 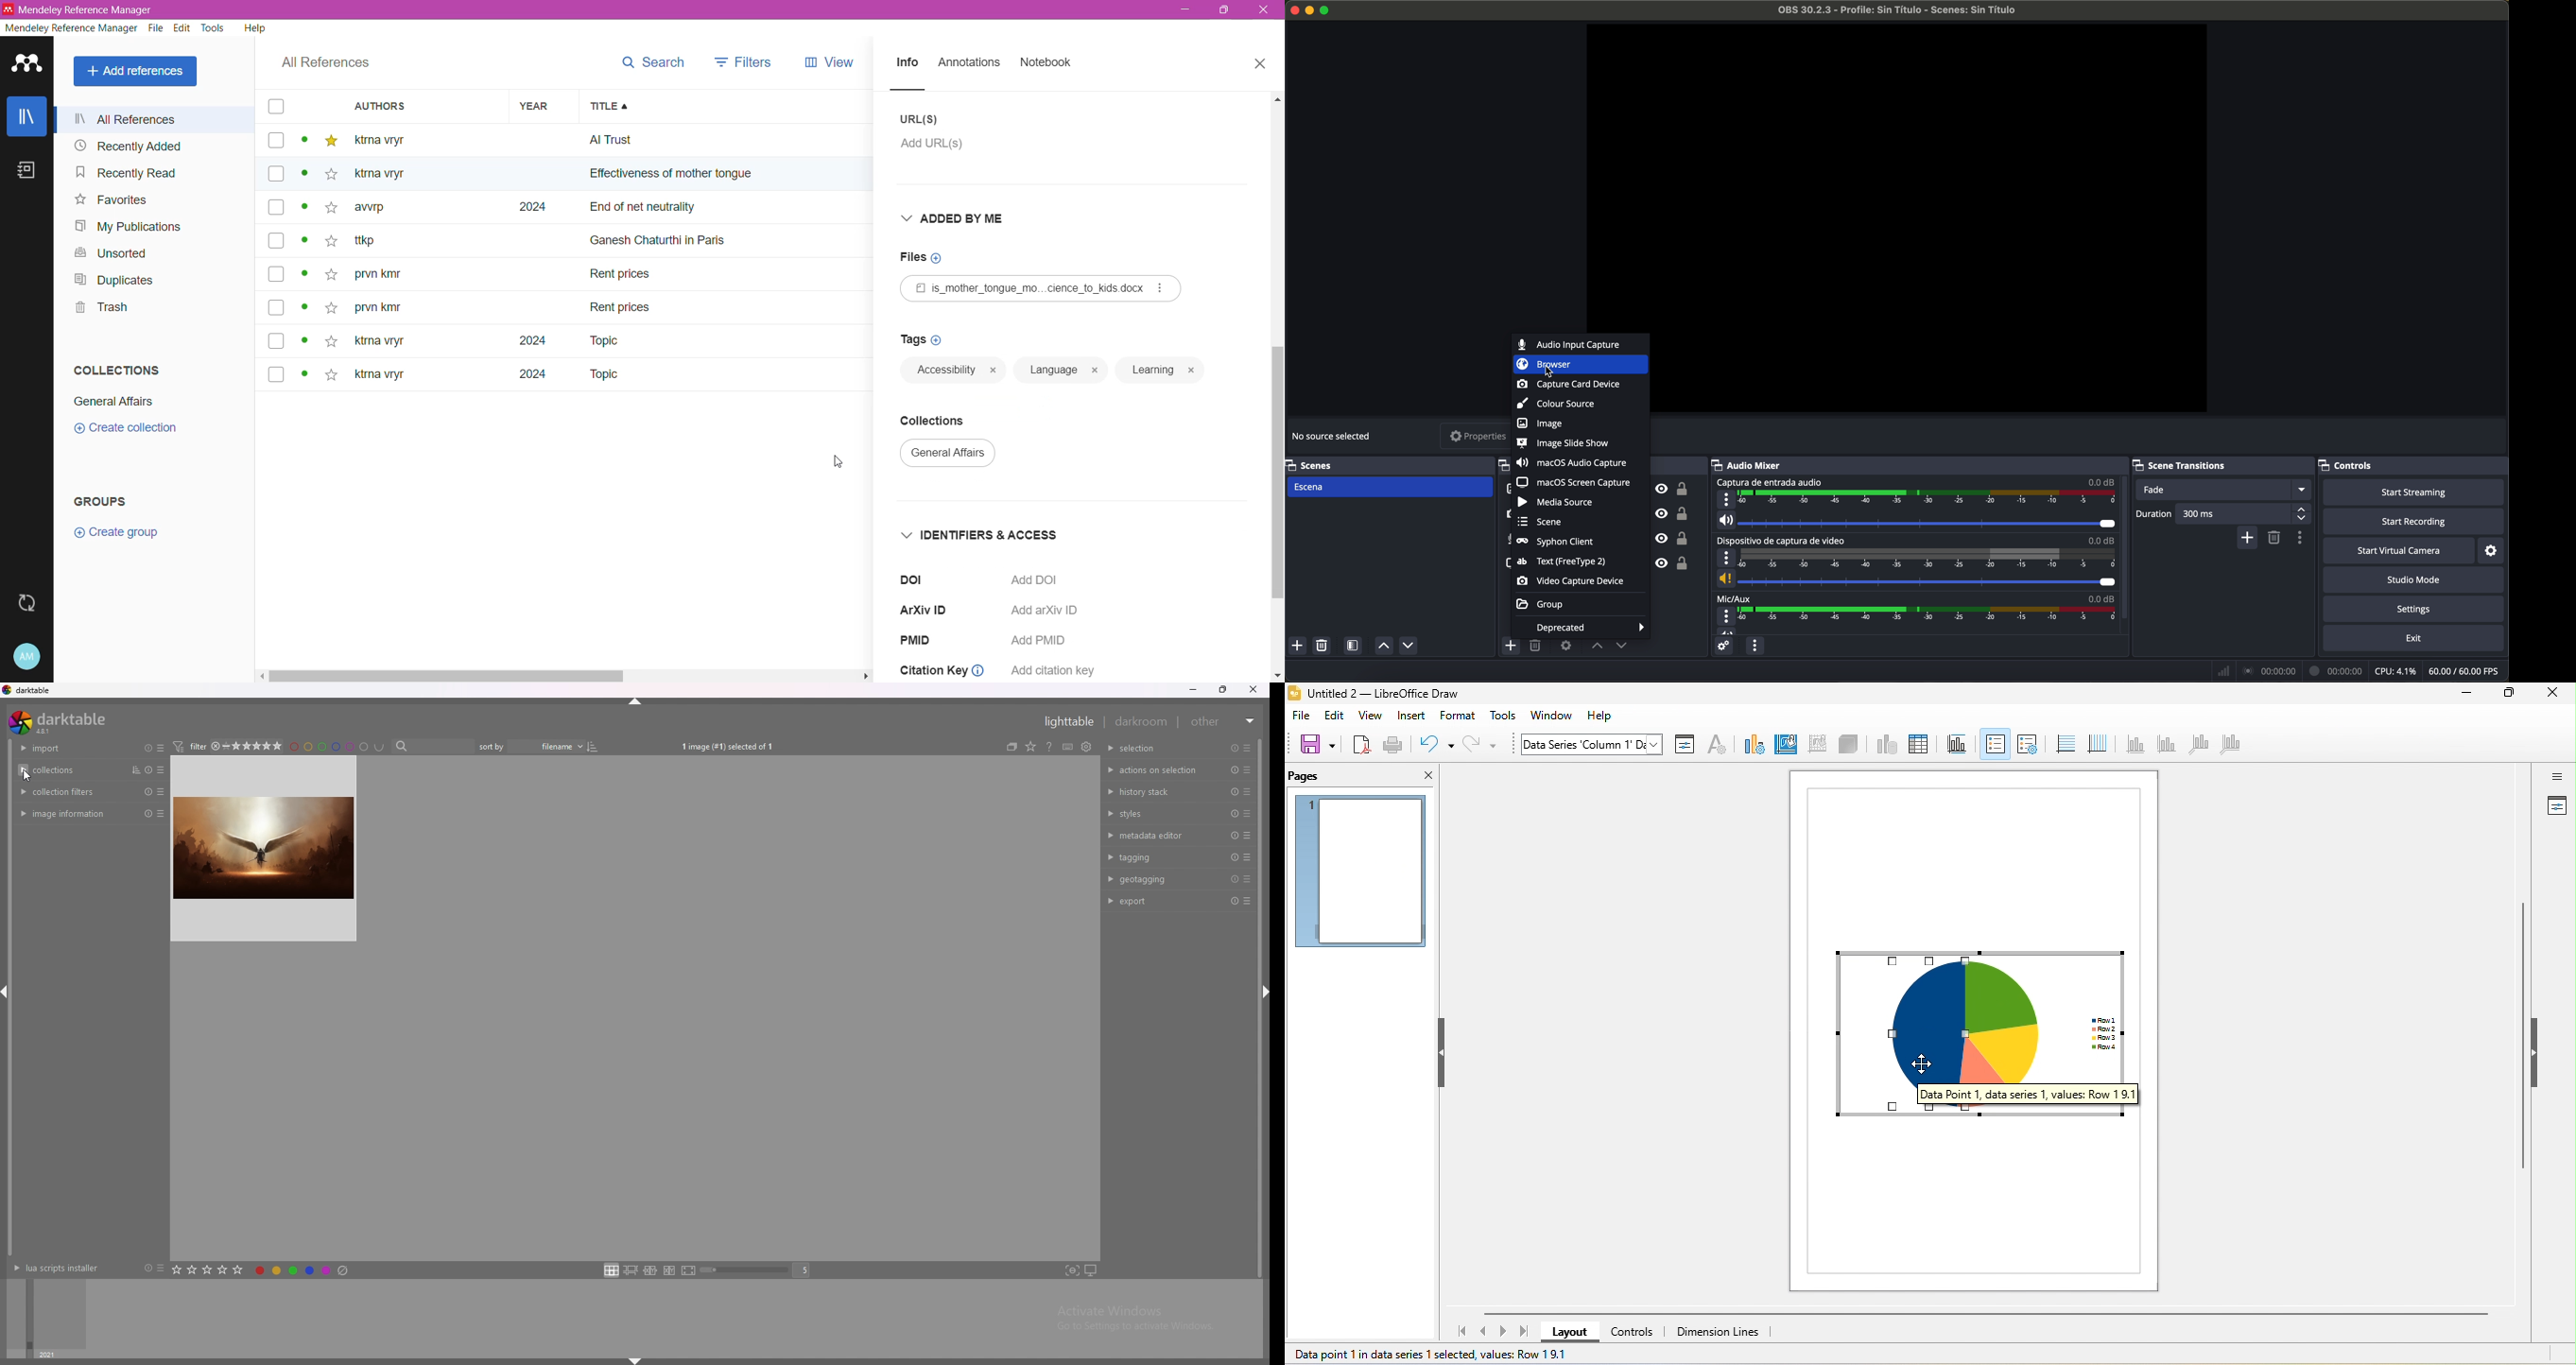 I want to click on properties, so click(x=1480, y=436).